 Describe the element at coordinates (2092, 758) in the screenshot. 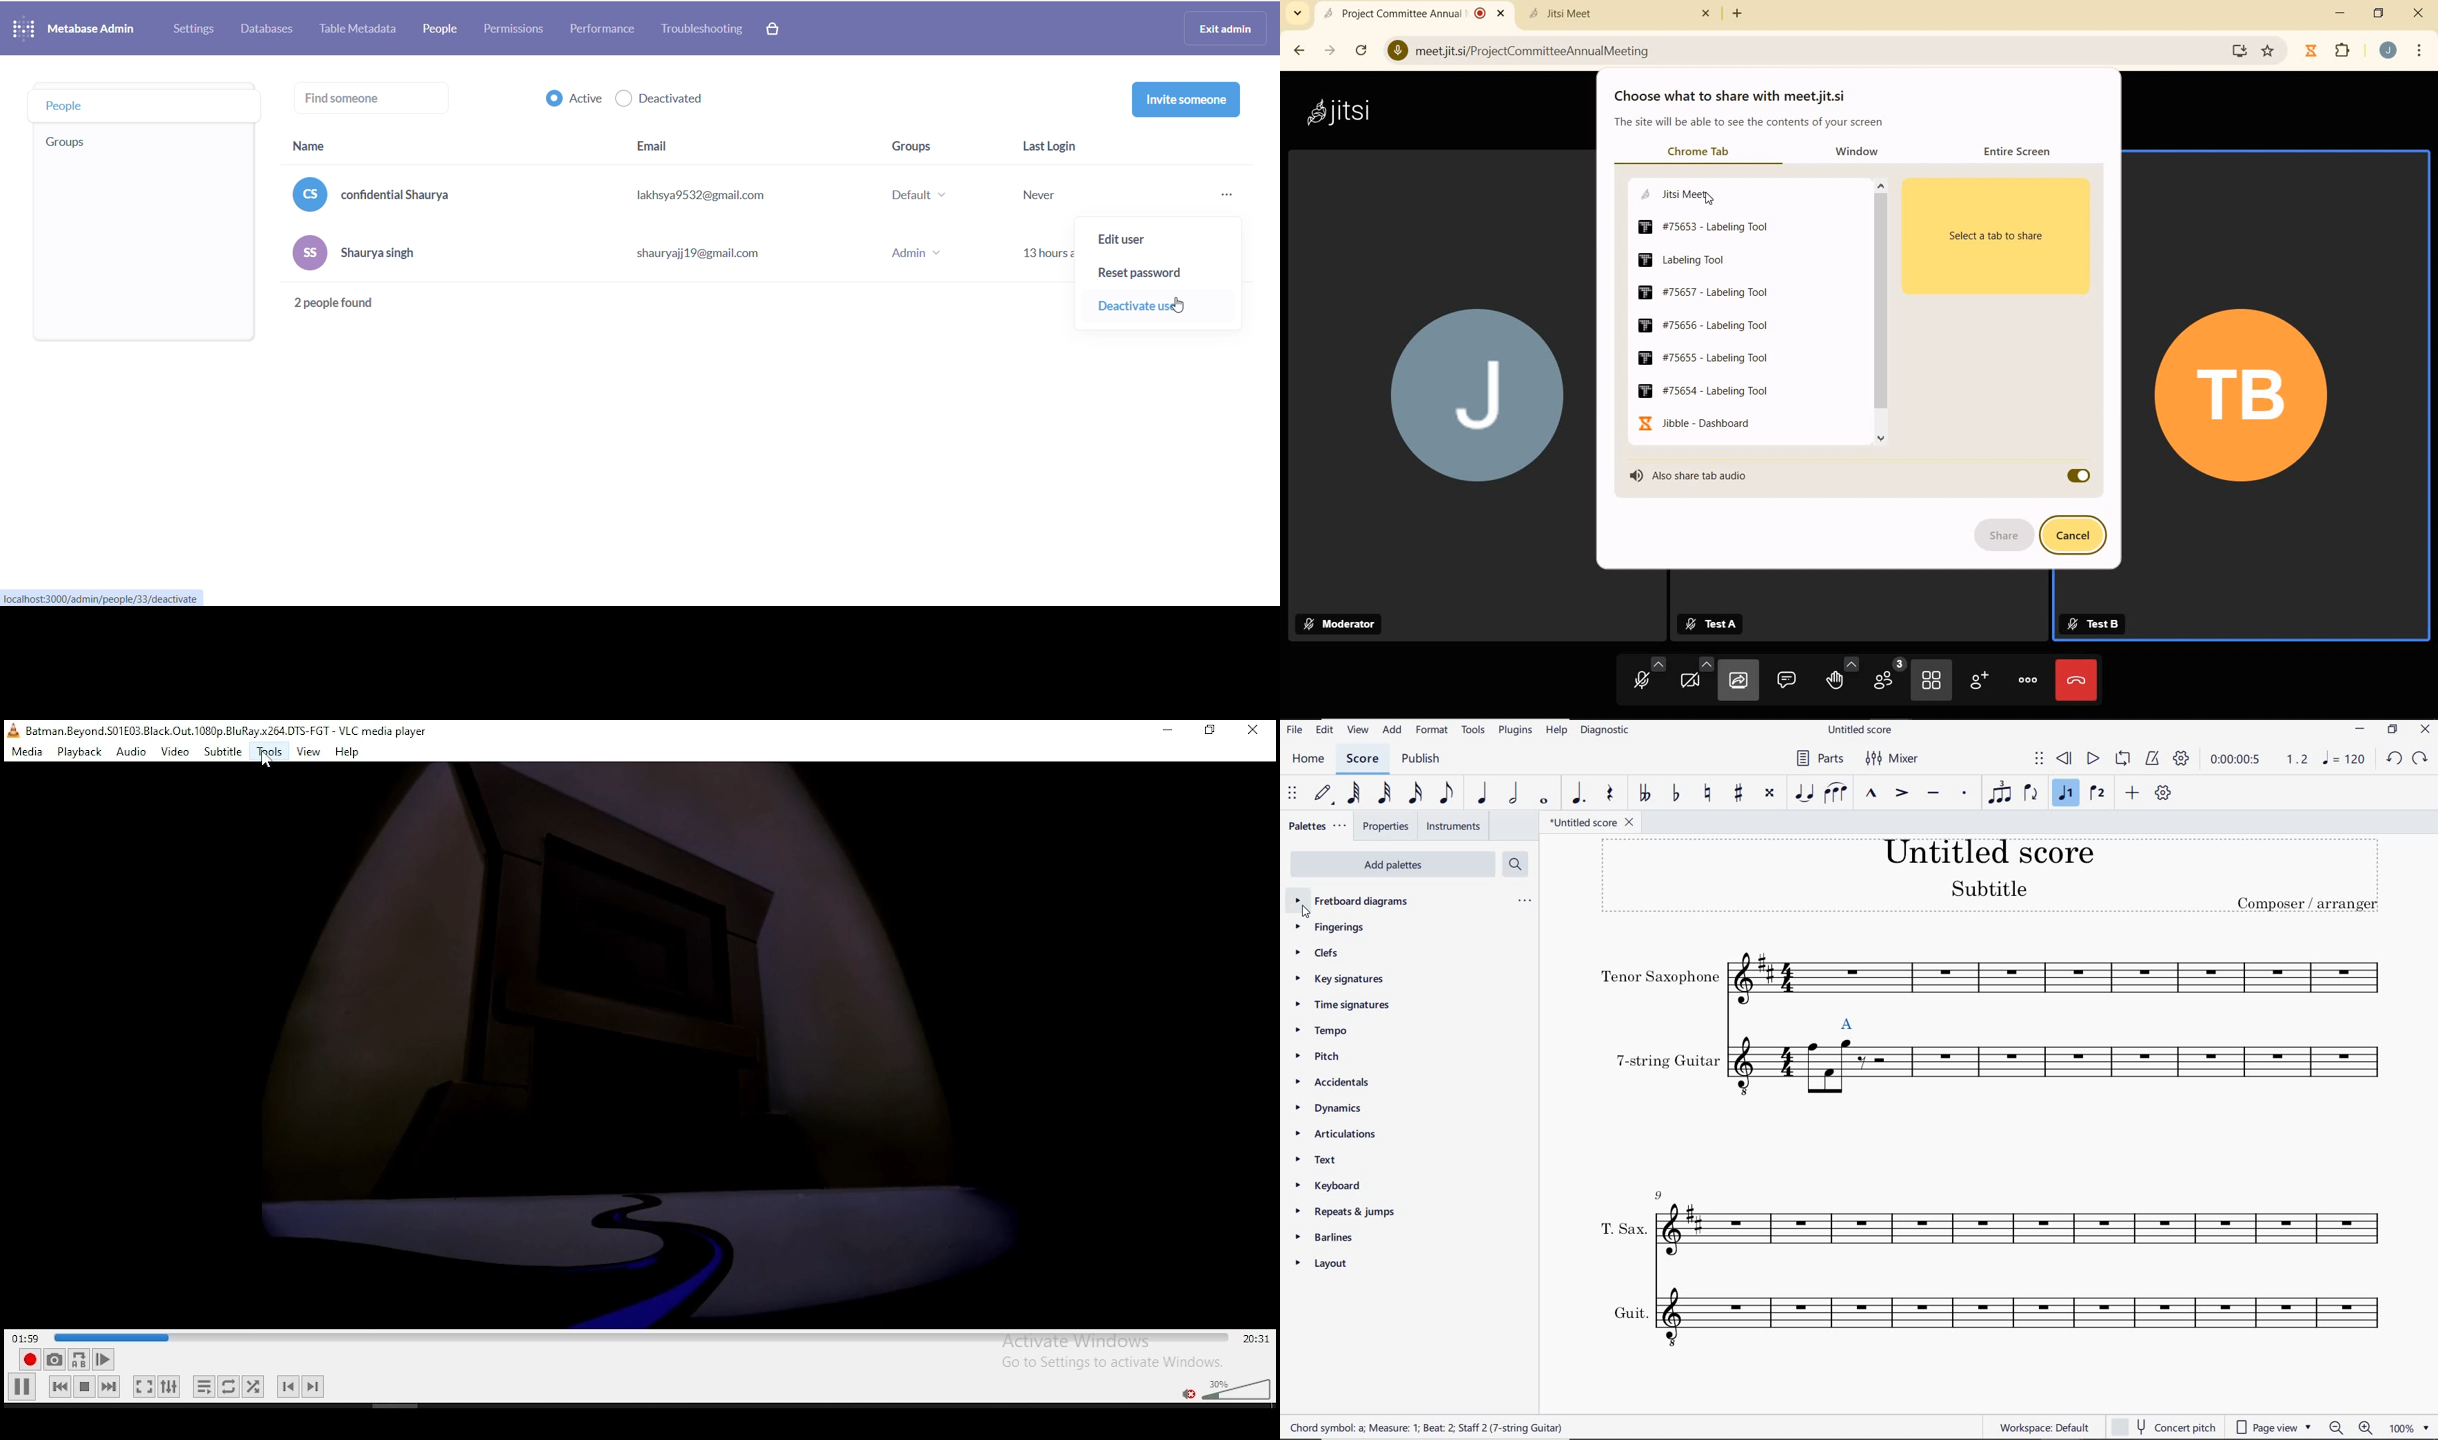

I see `PLAY` at that location.